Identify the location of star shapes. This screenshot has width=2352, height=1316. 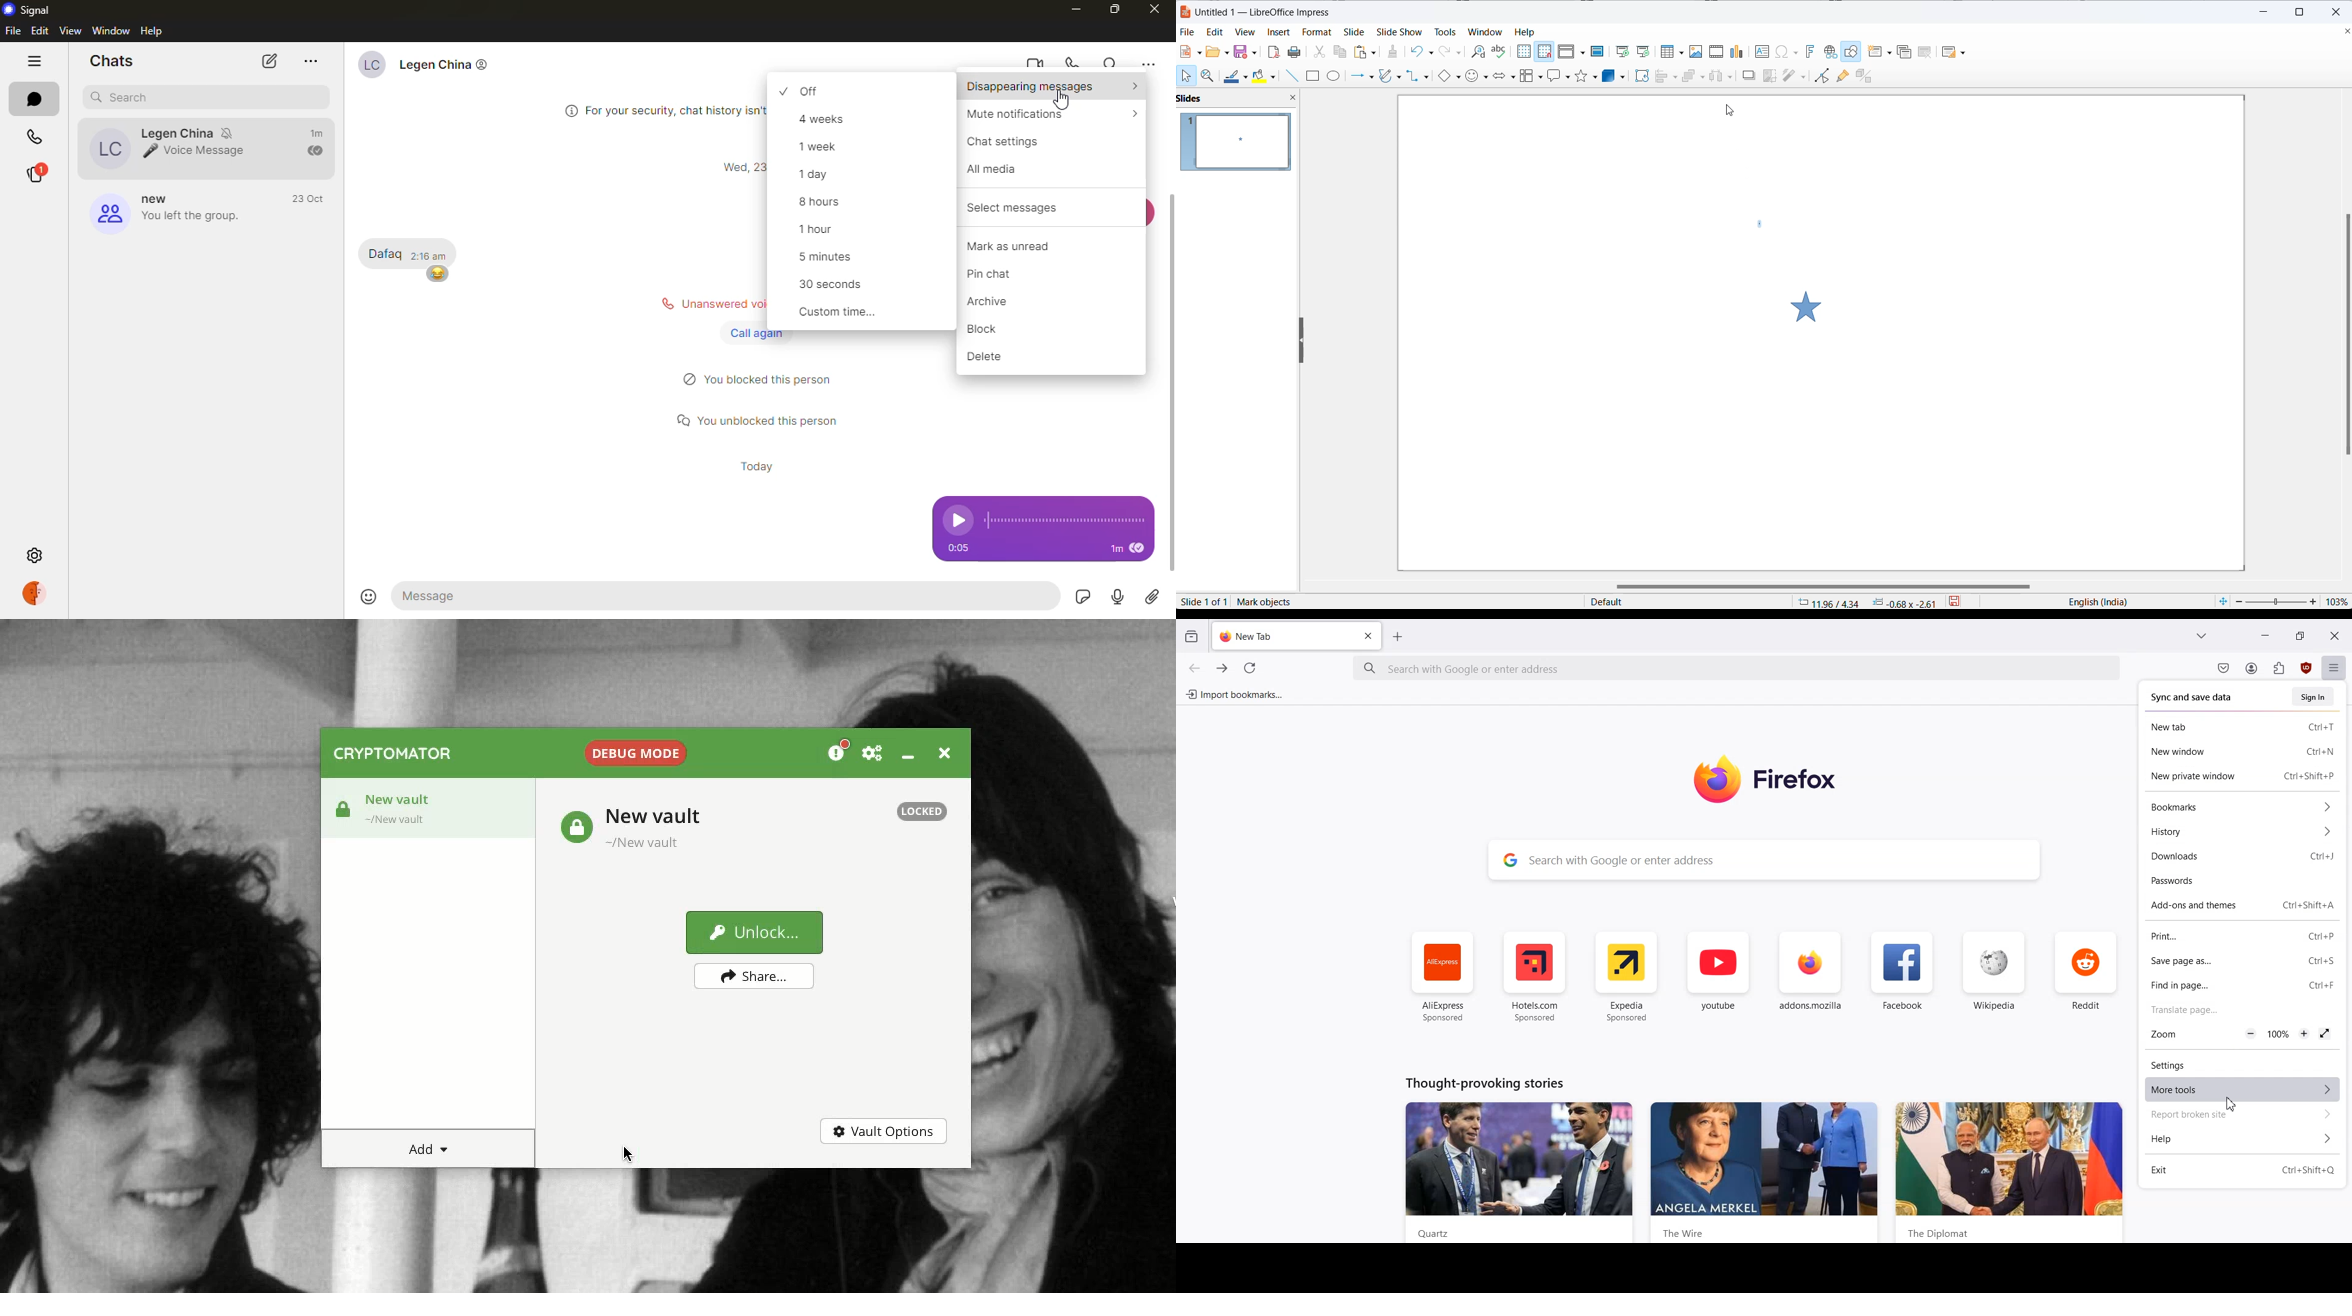
(1586, 78).